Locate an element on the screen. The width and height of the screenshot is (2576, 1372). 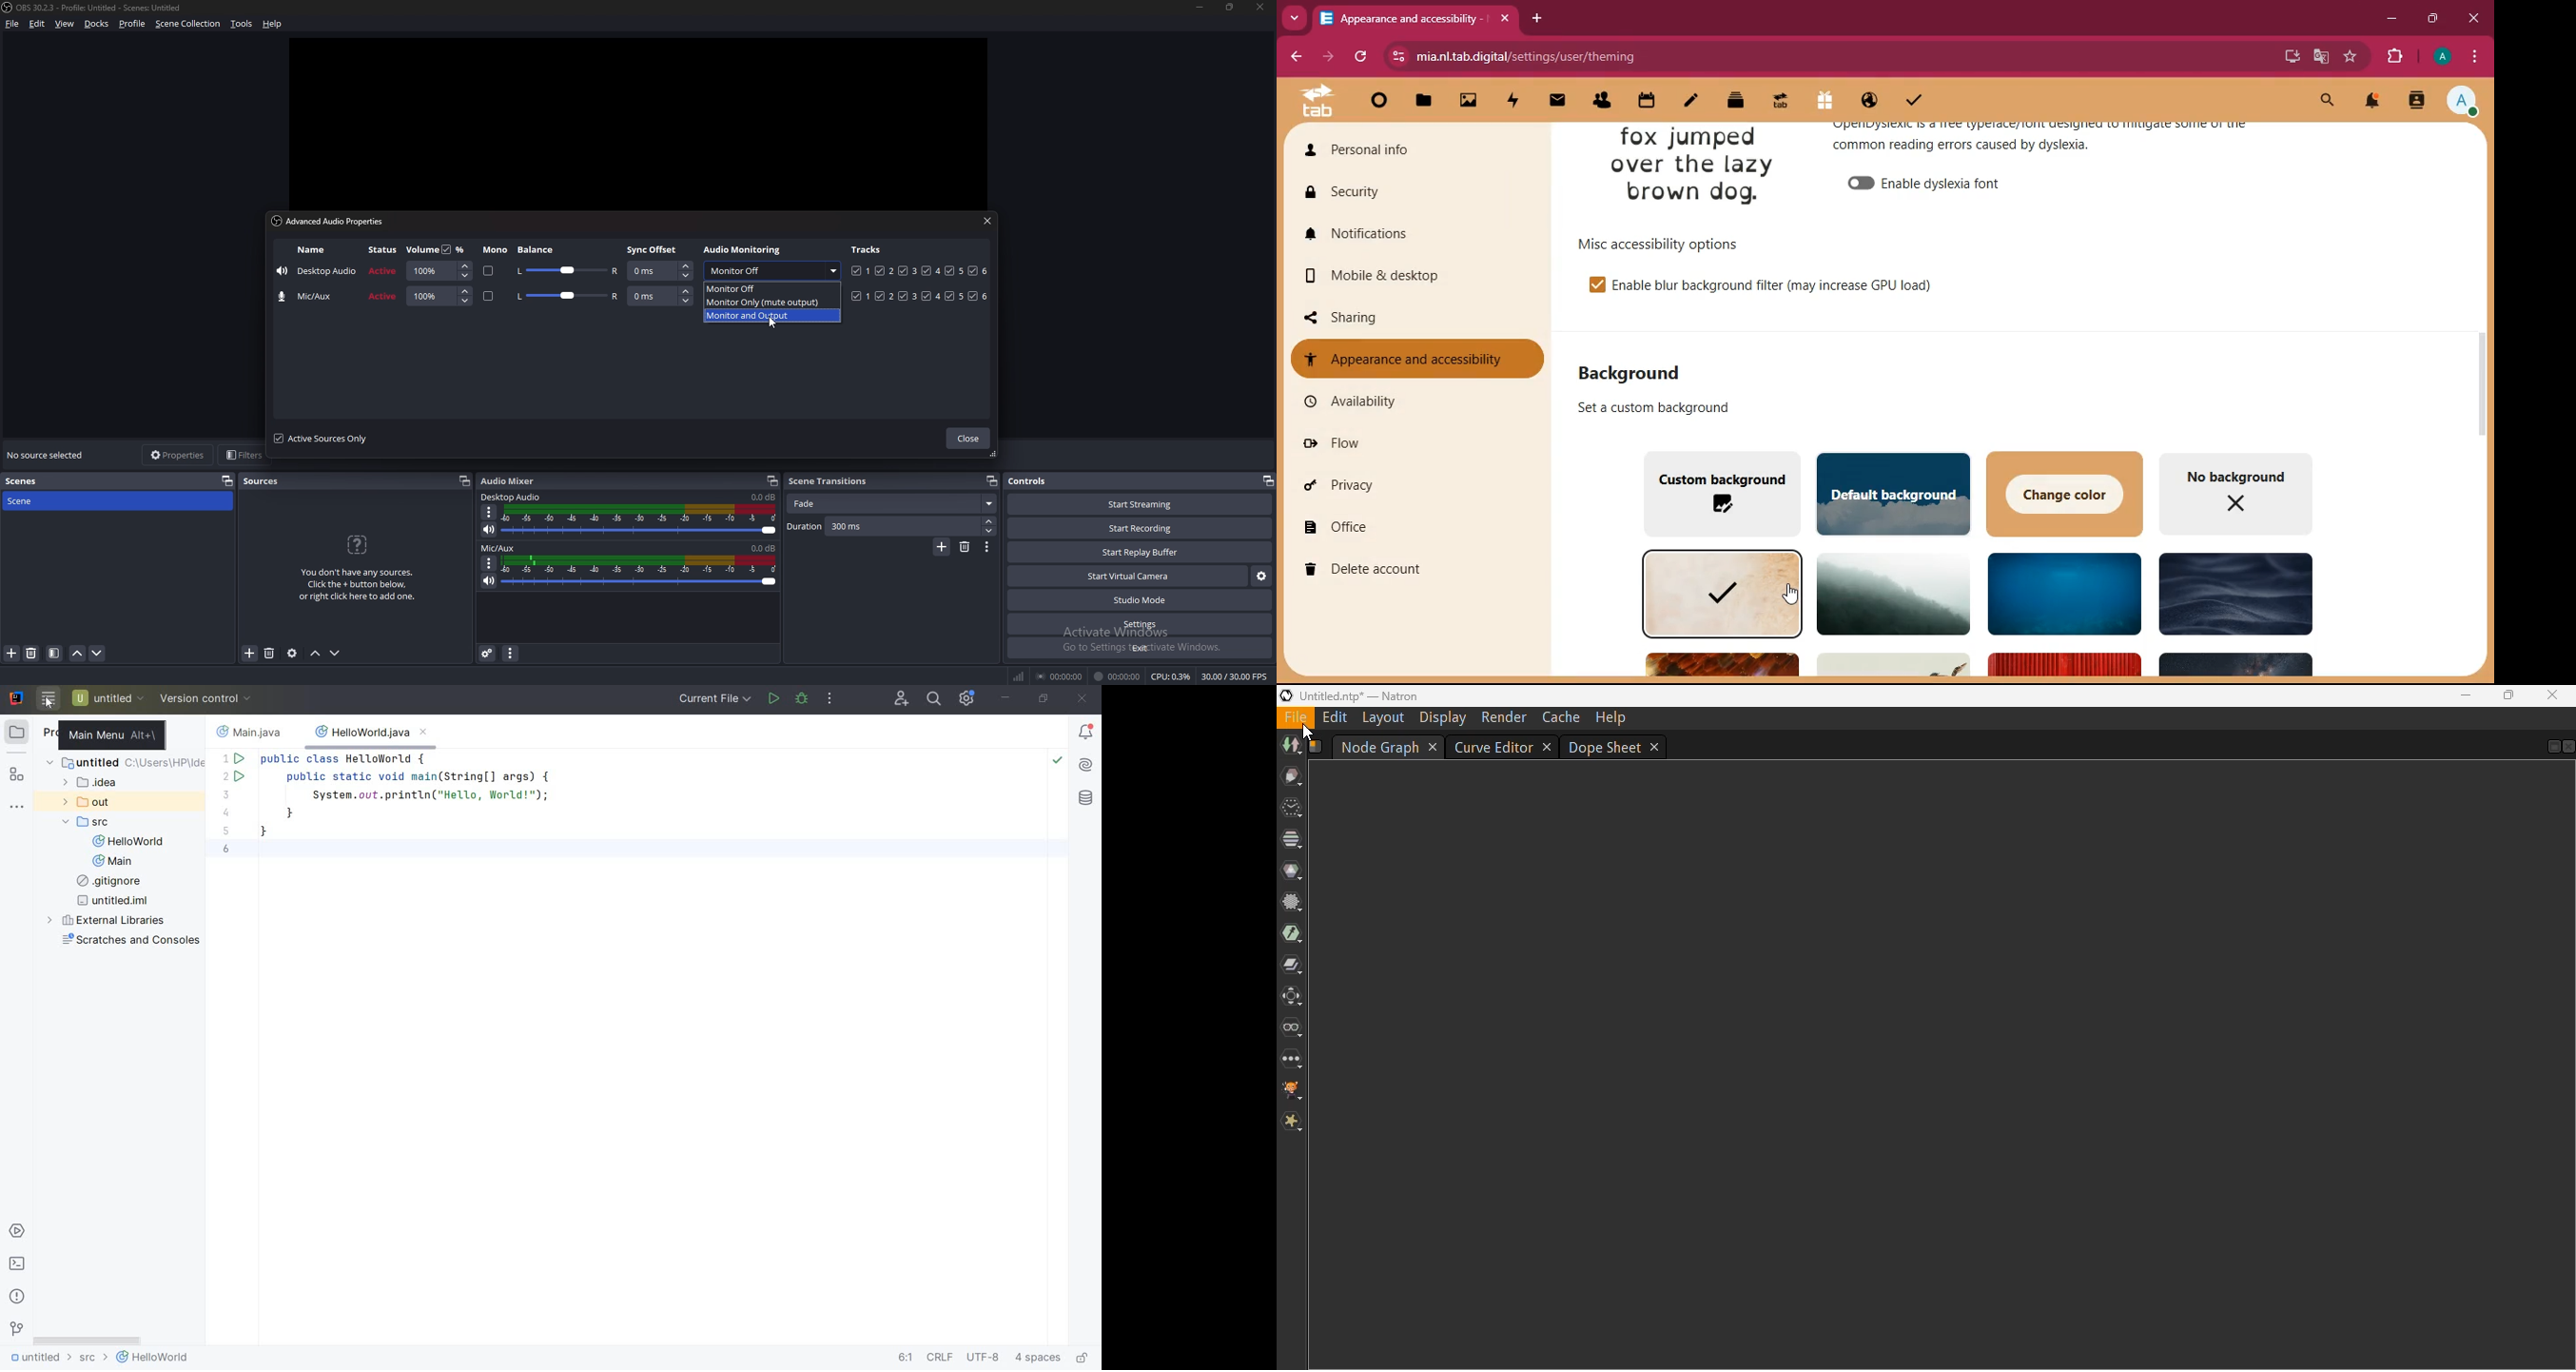
resize is located at coordinates (1230, 7).